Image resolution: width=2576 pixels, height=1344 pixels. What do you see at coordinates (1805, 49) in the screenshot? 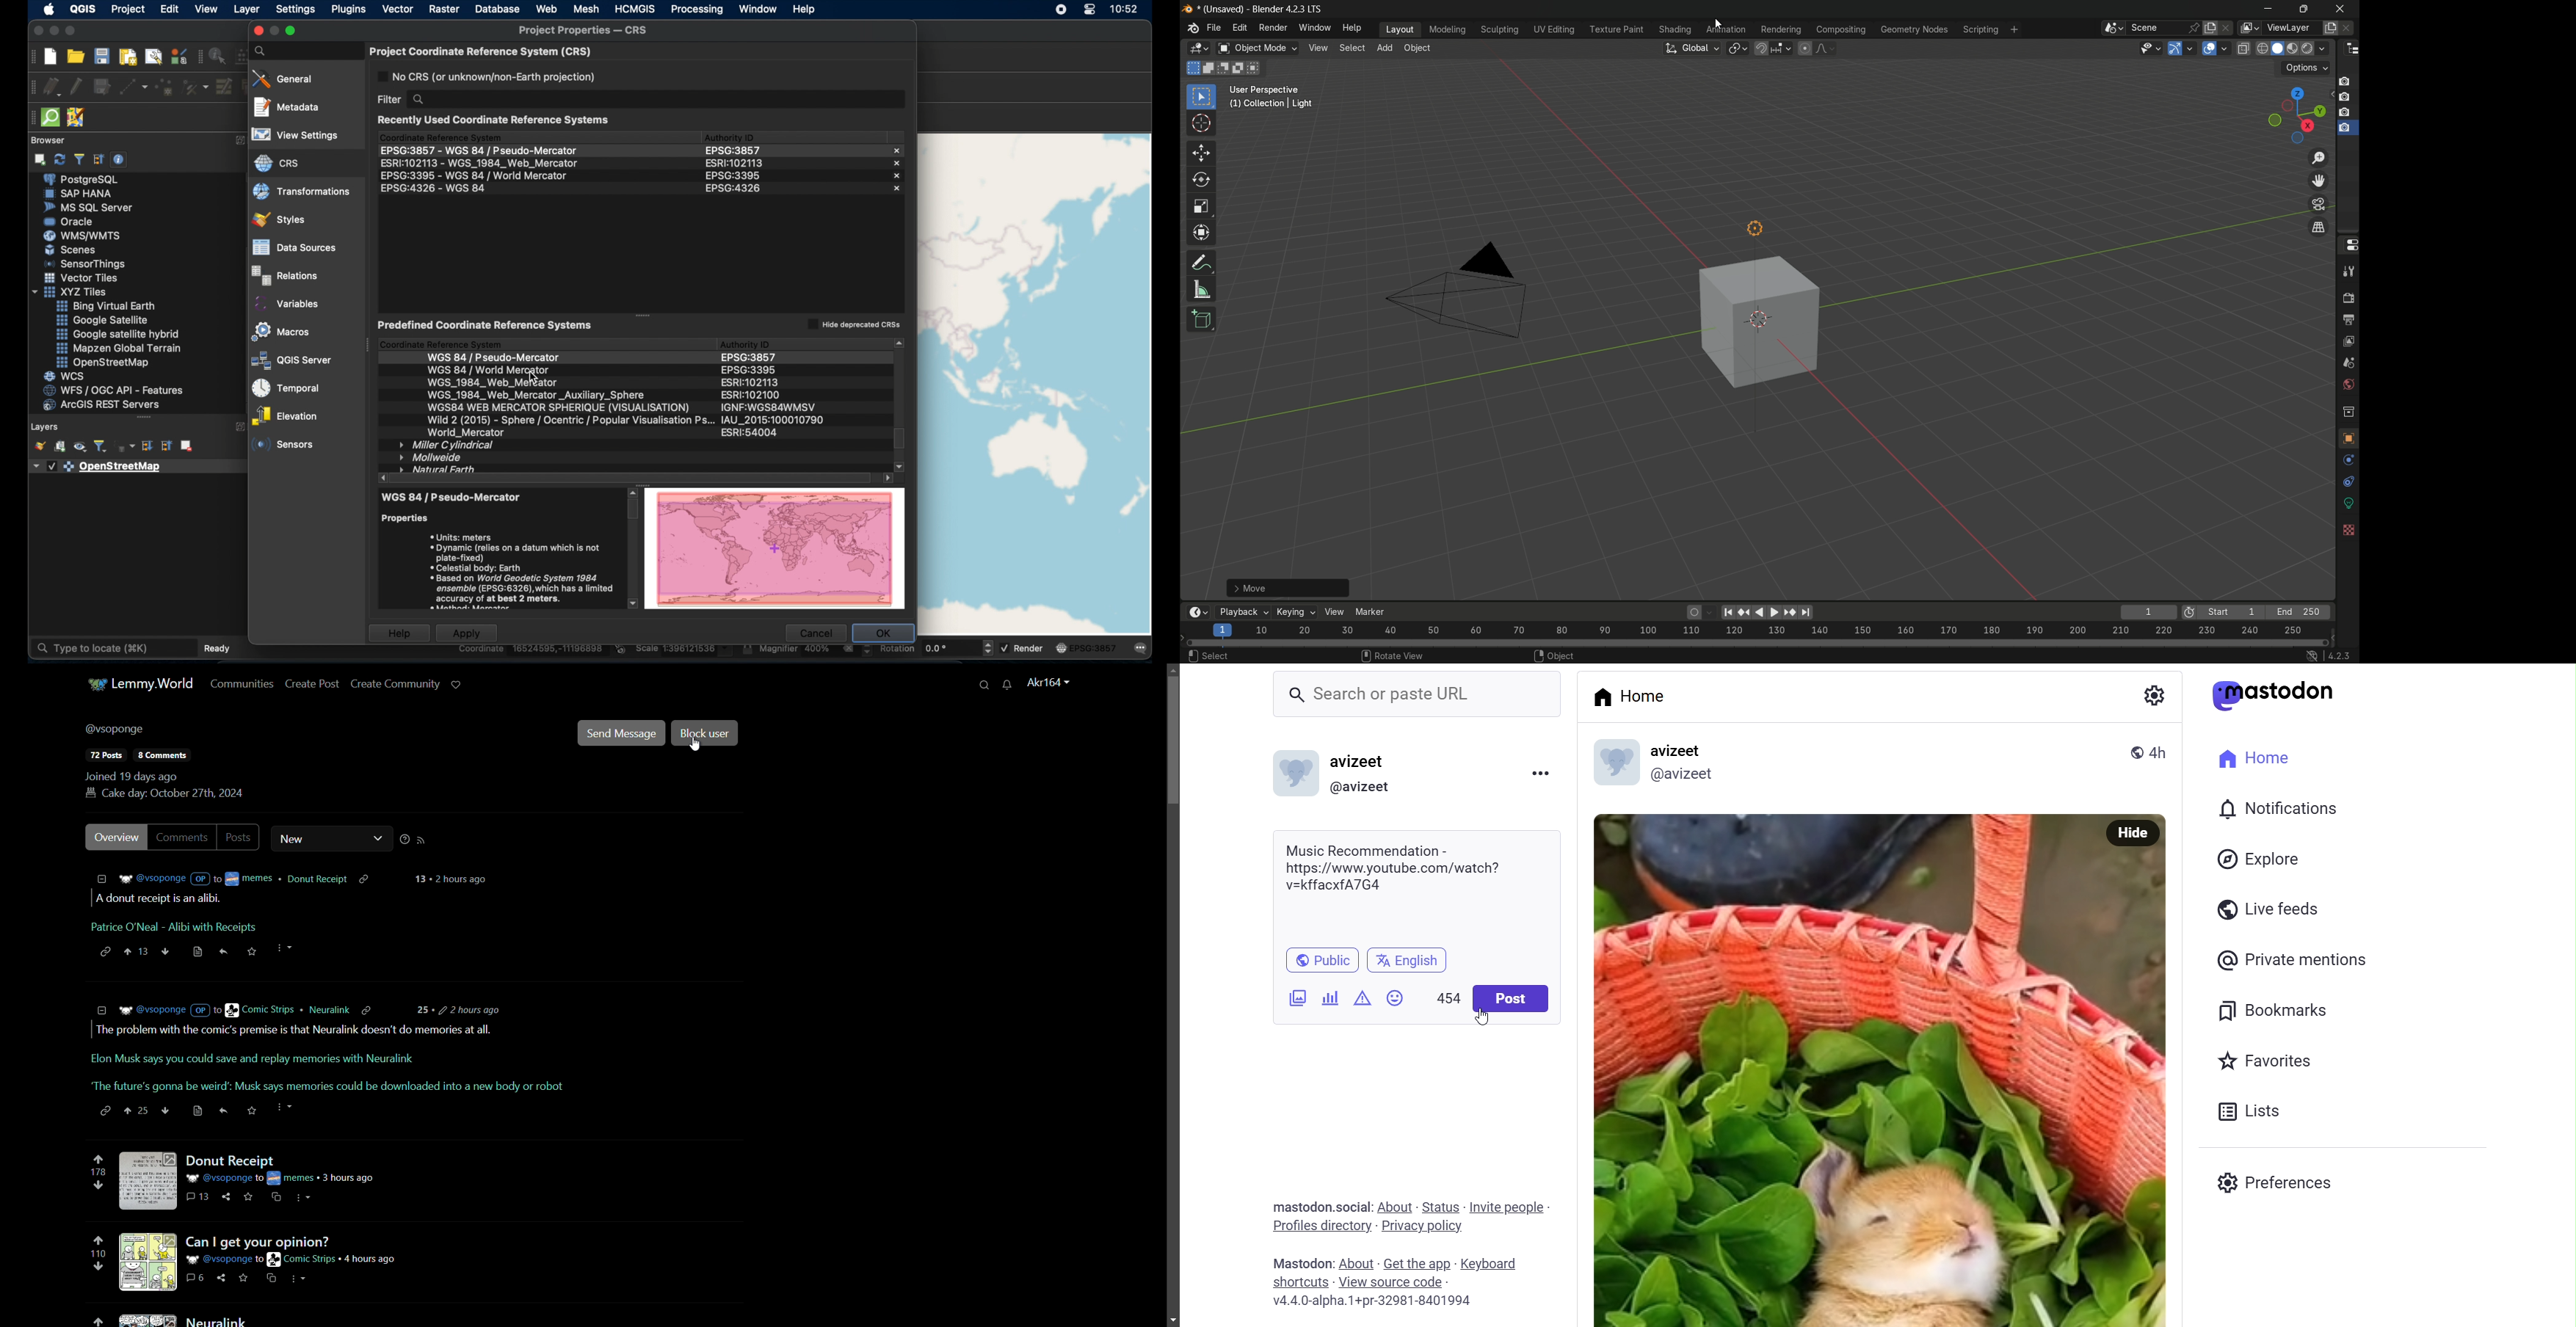
I see `proportional editing object` at bounding box center [1805, 49].